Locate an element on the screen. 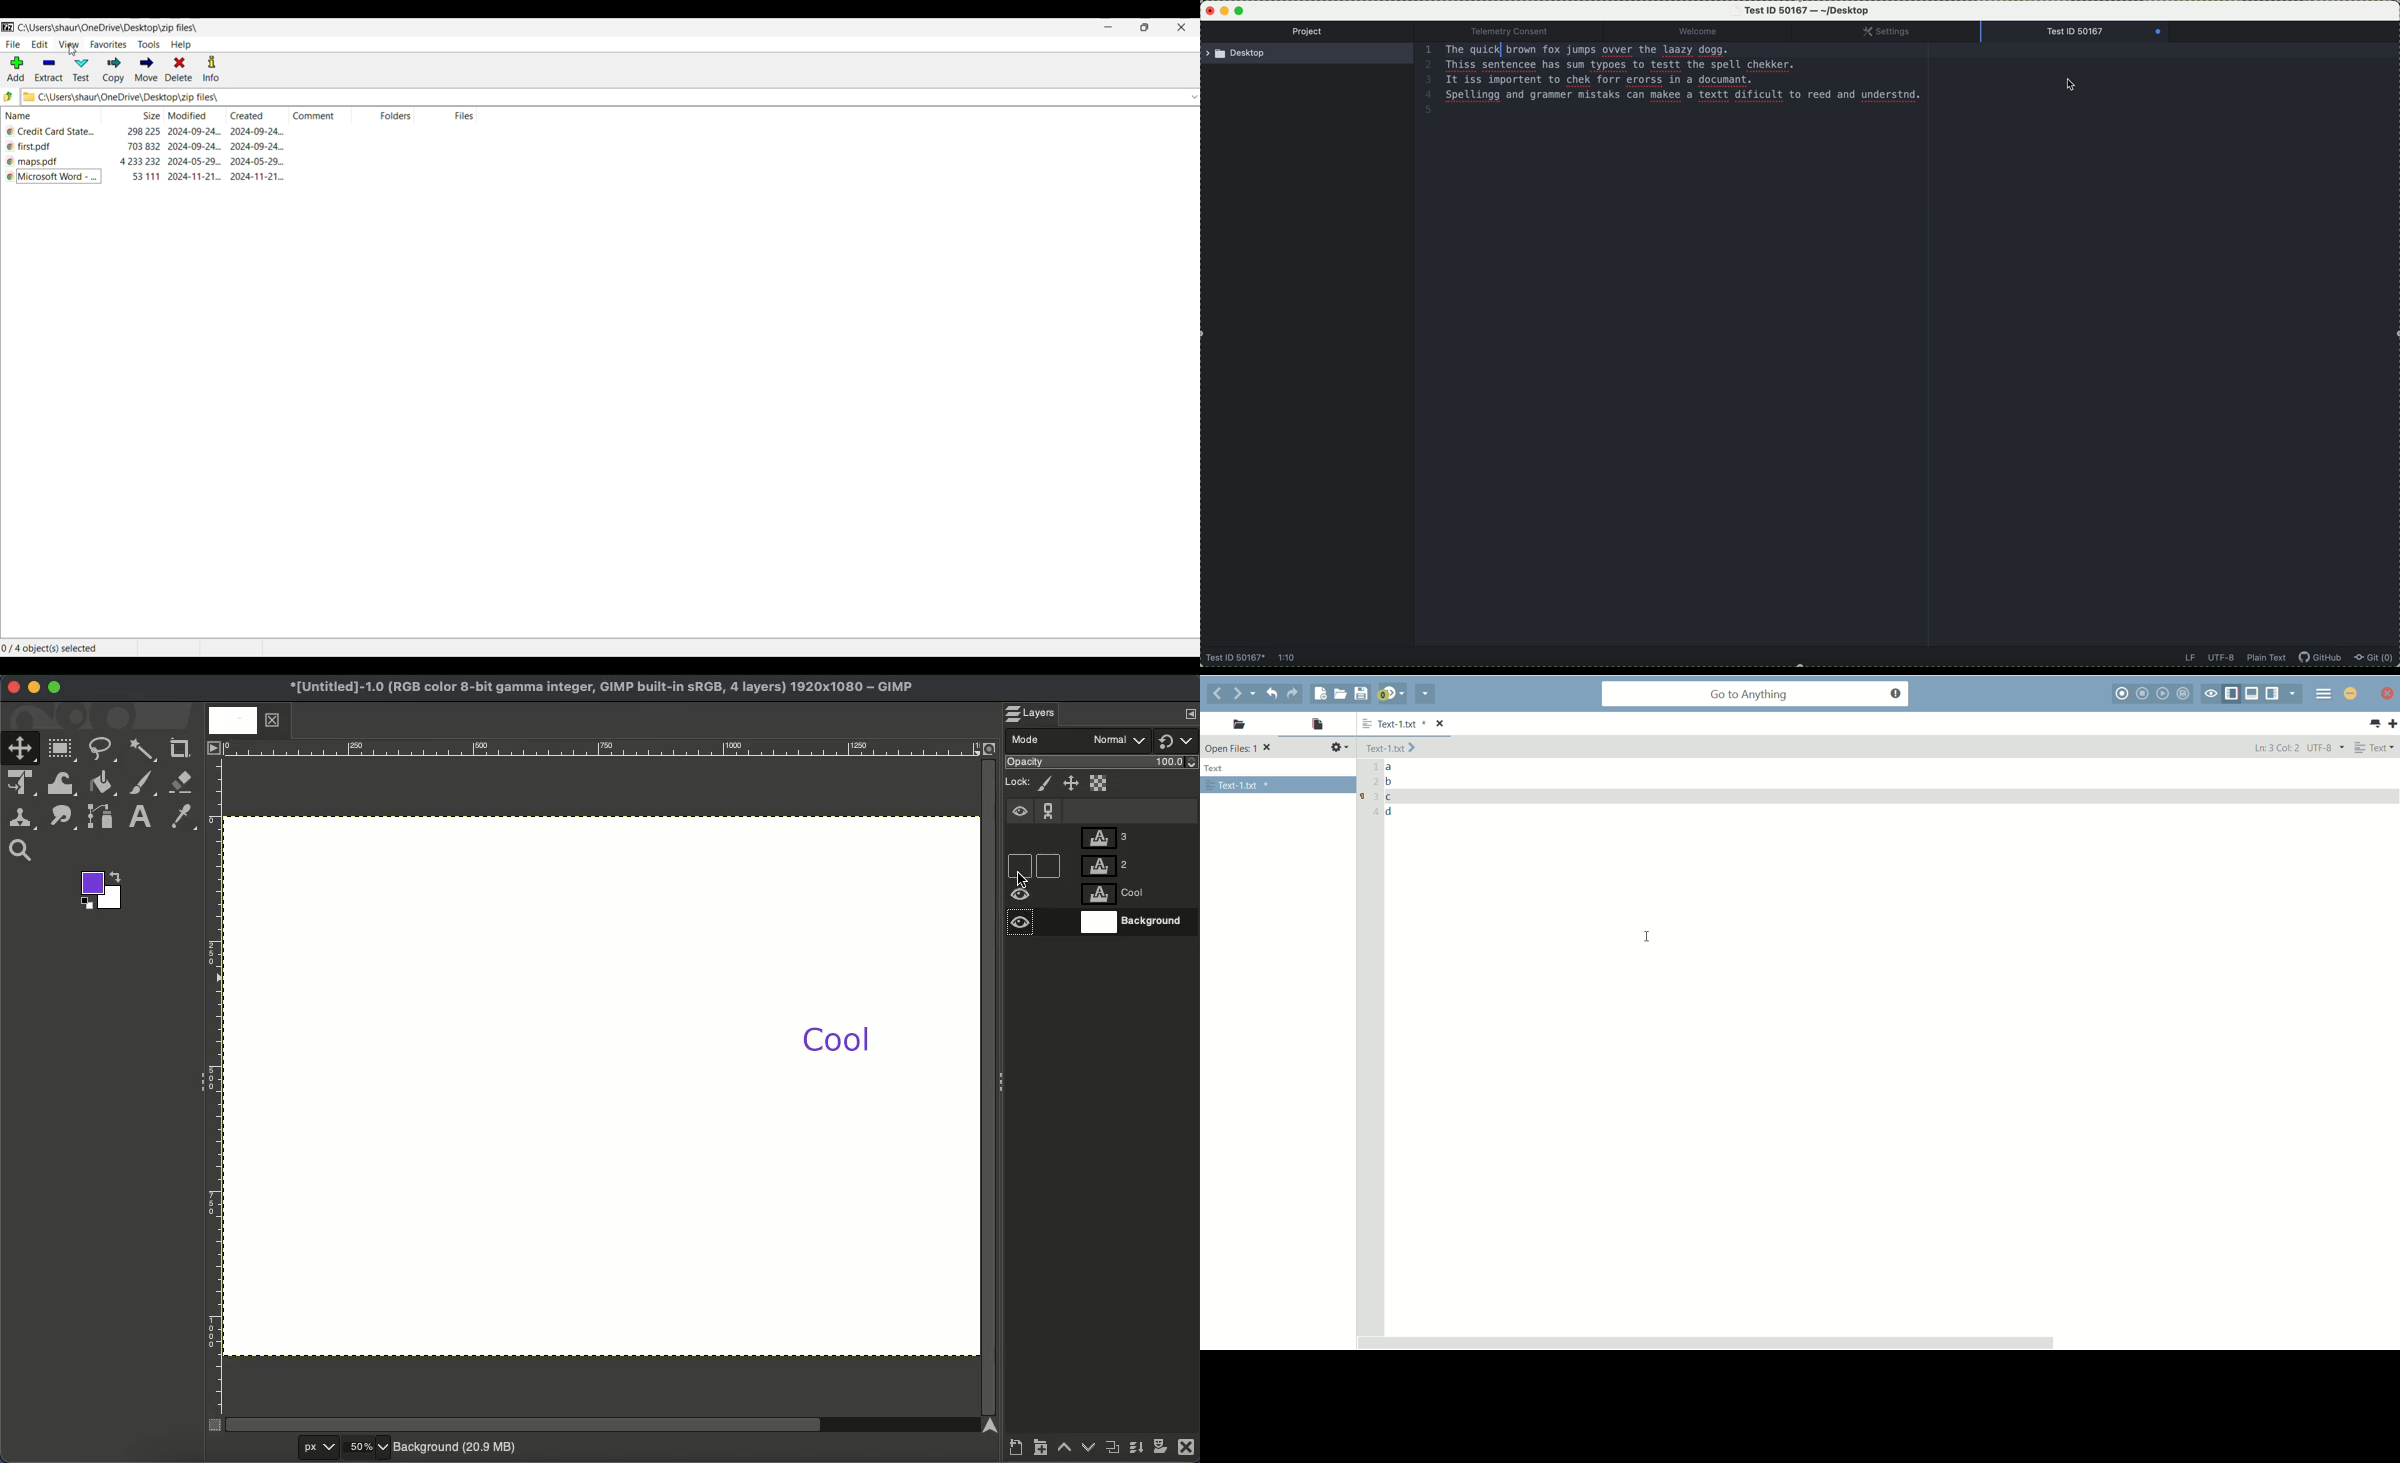  Chain is located at coordinates (1049, 806).